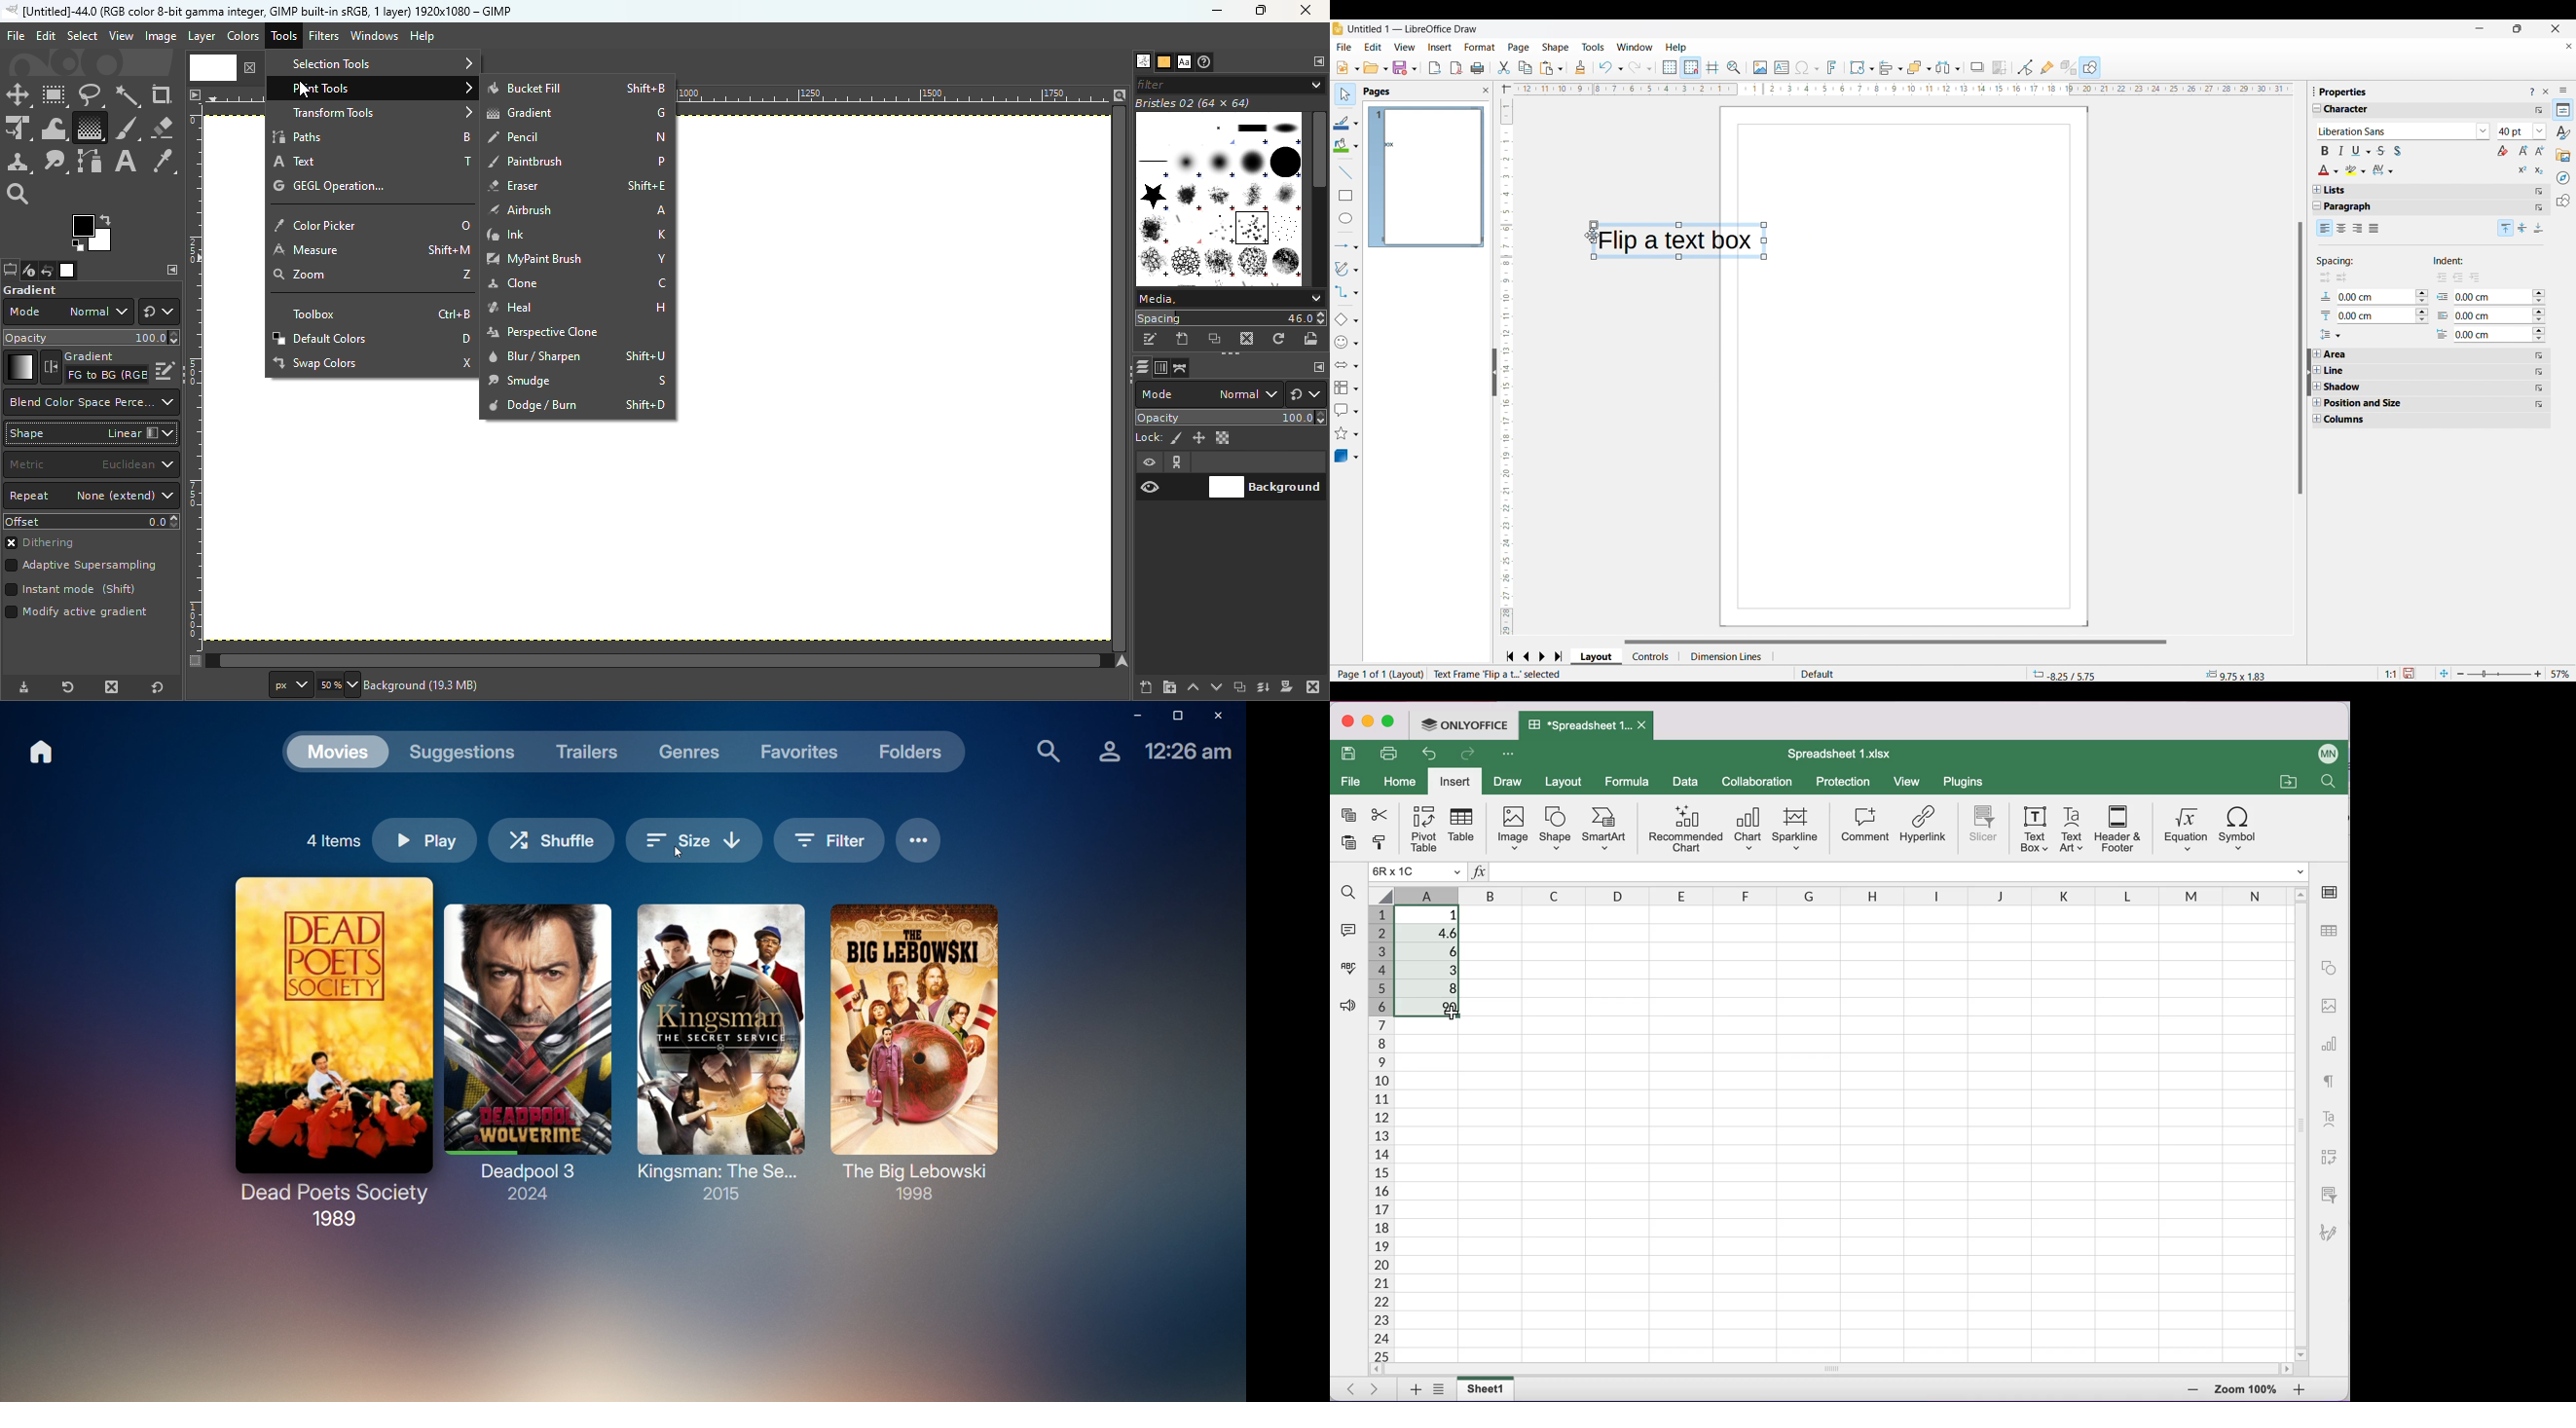 Image resolution: width=2576 pixels, height=1428 pixels. I want to click on Helplines while moving, so click(1713, 68).